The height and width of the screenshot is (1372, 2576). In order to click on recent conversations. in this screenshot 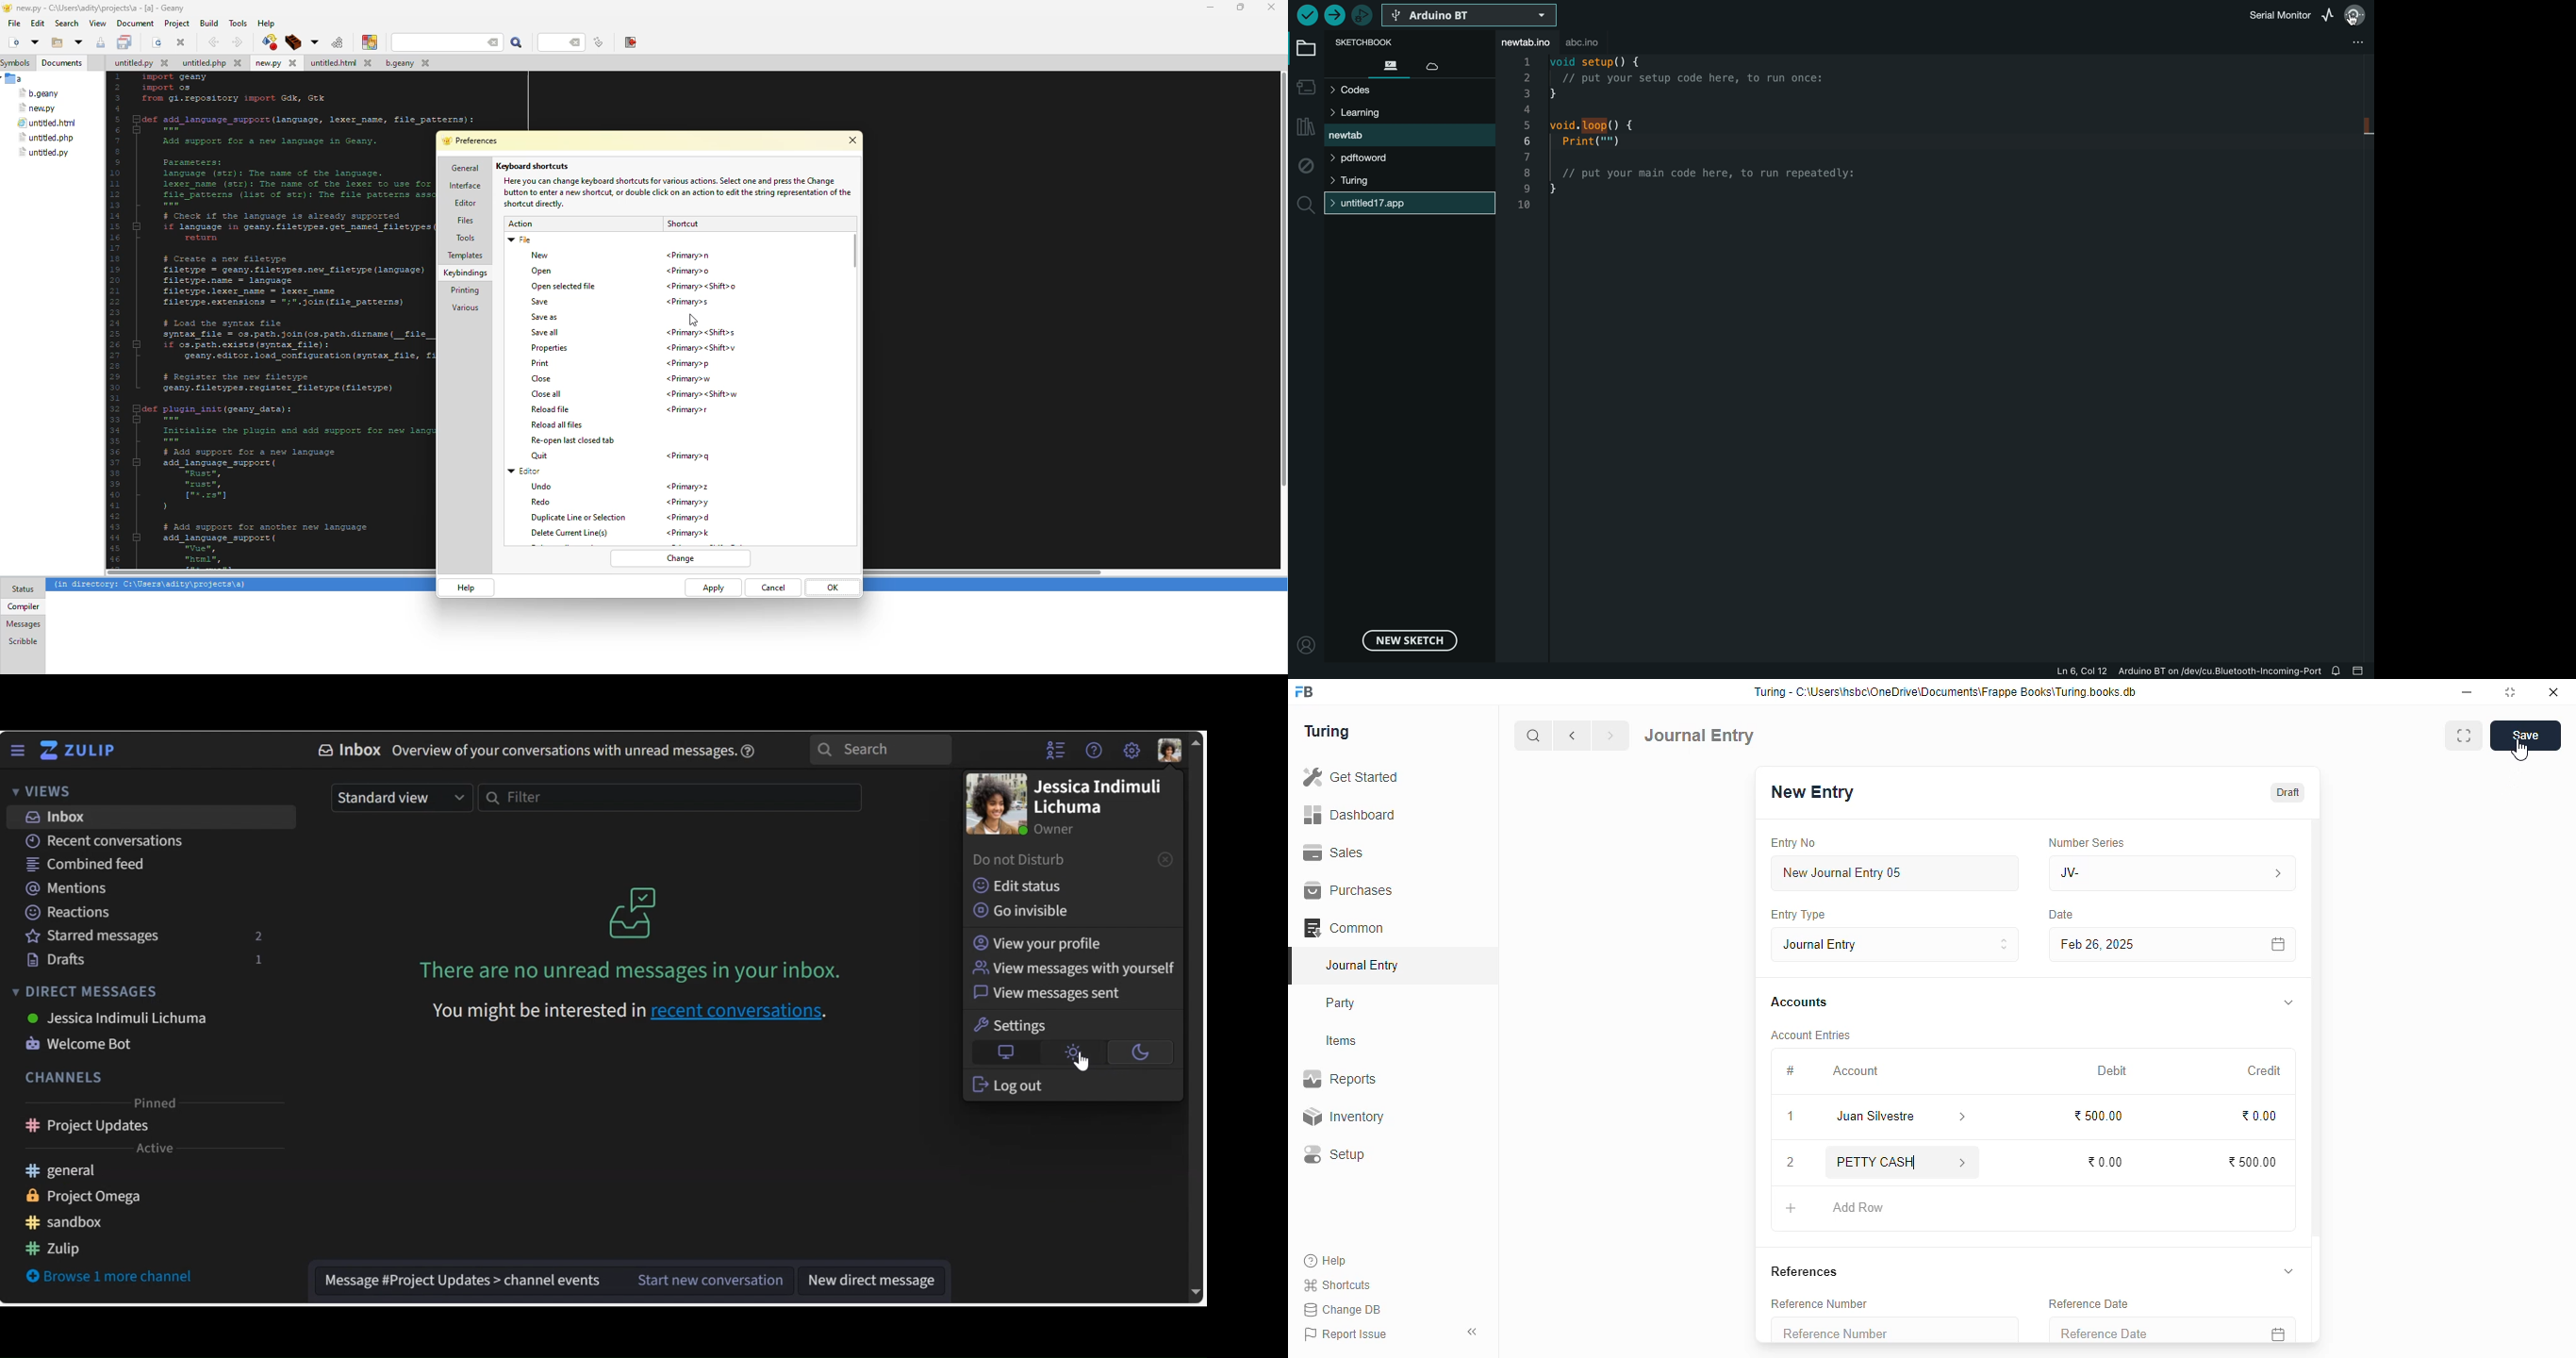, I will do `click(746, 1014)`.